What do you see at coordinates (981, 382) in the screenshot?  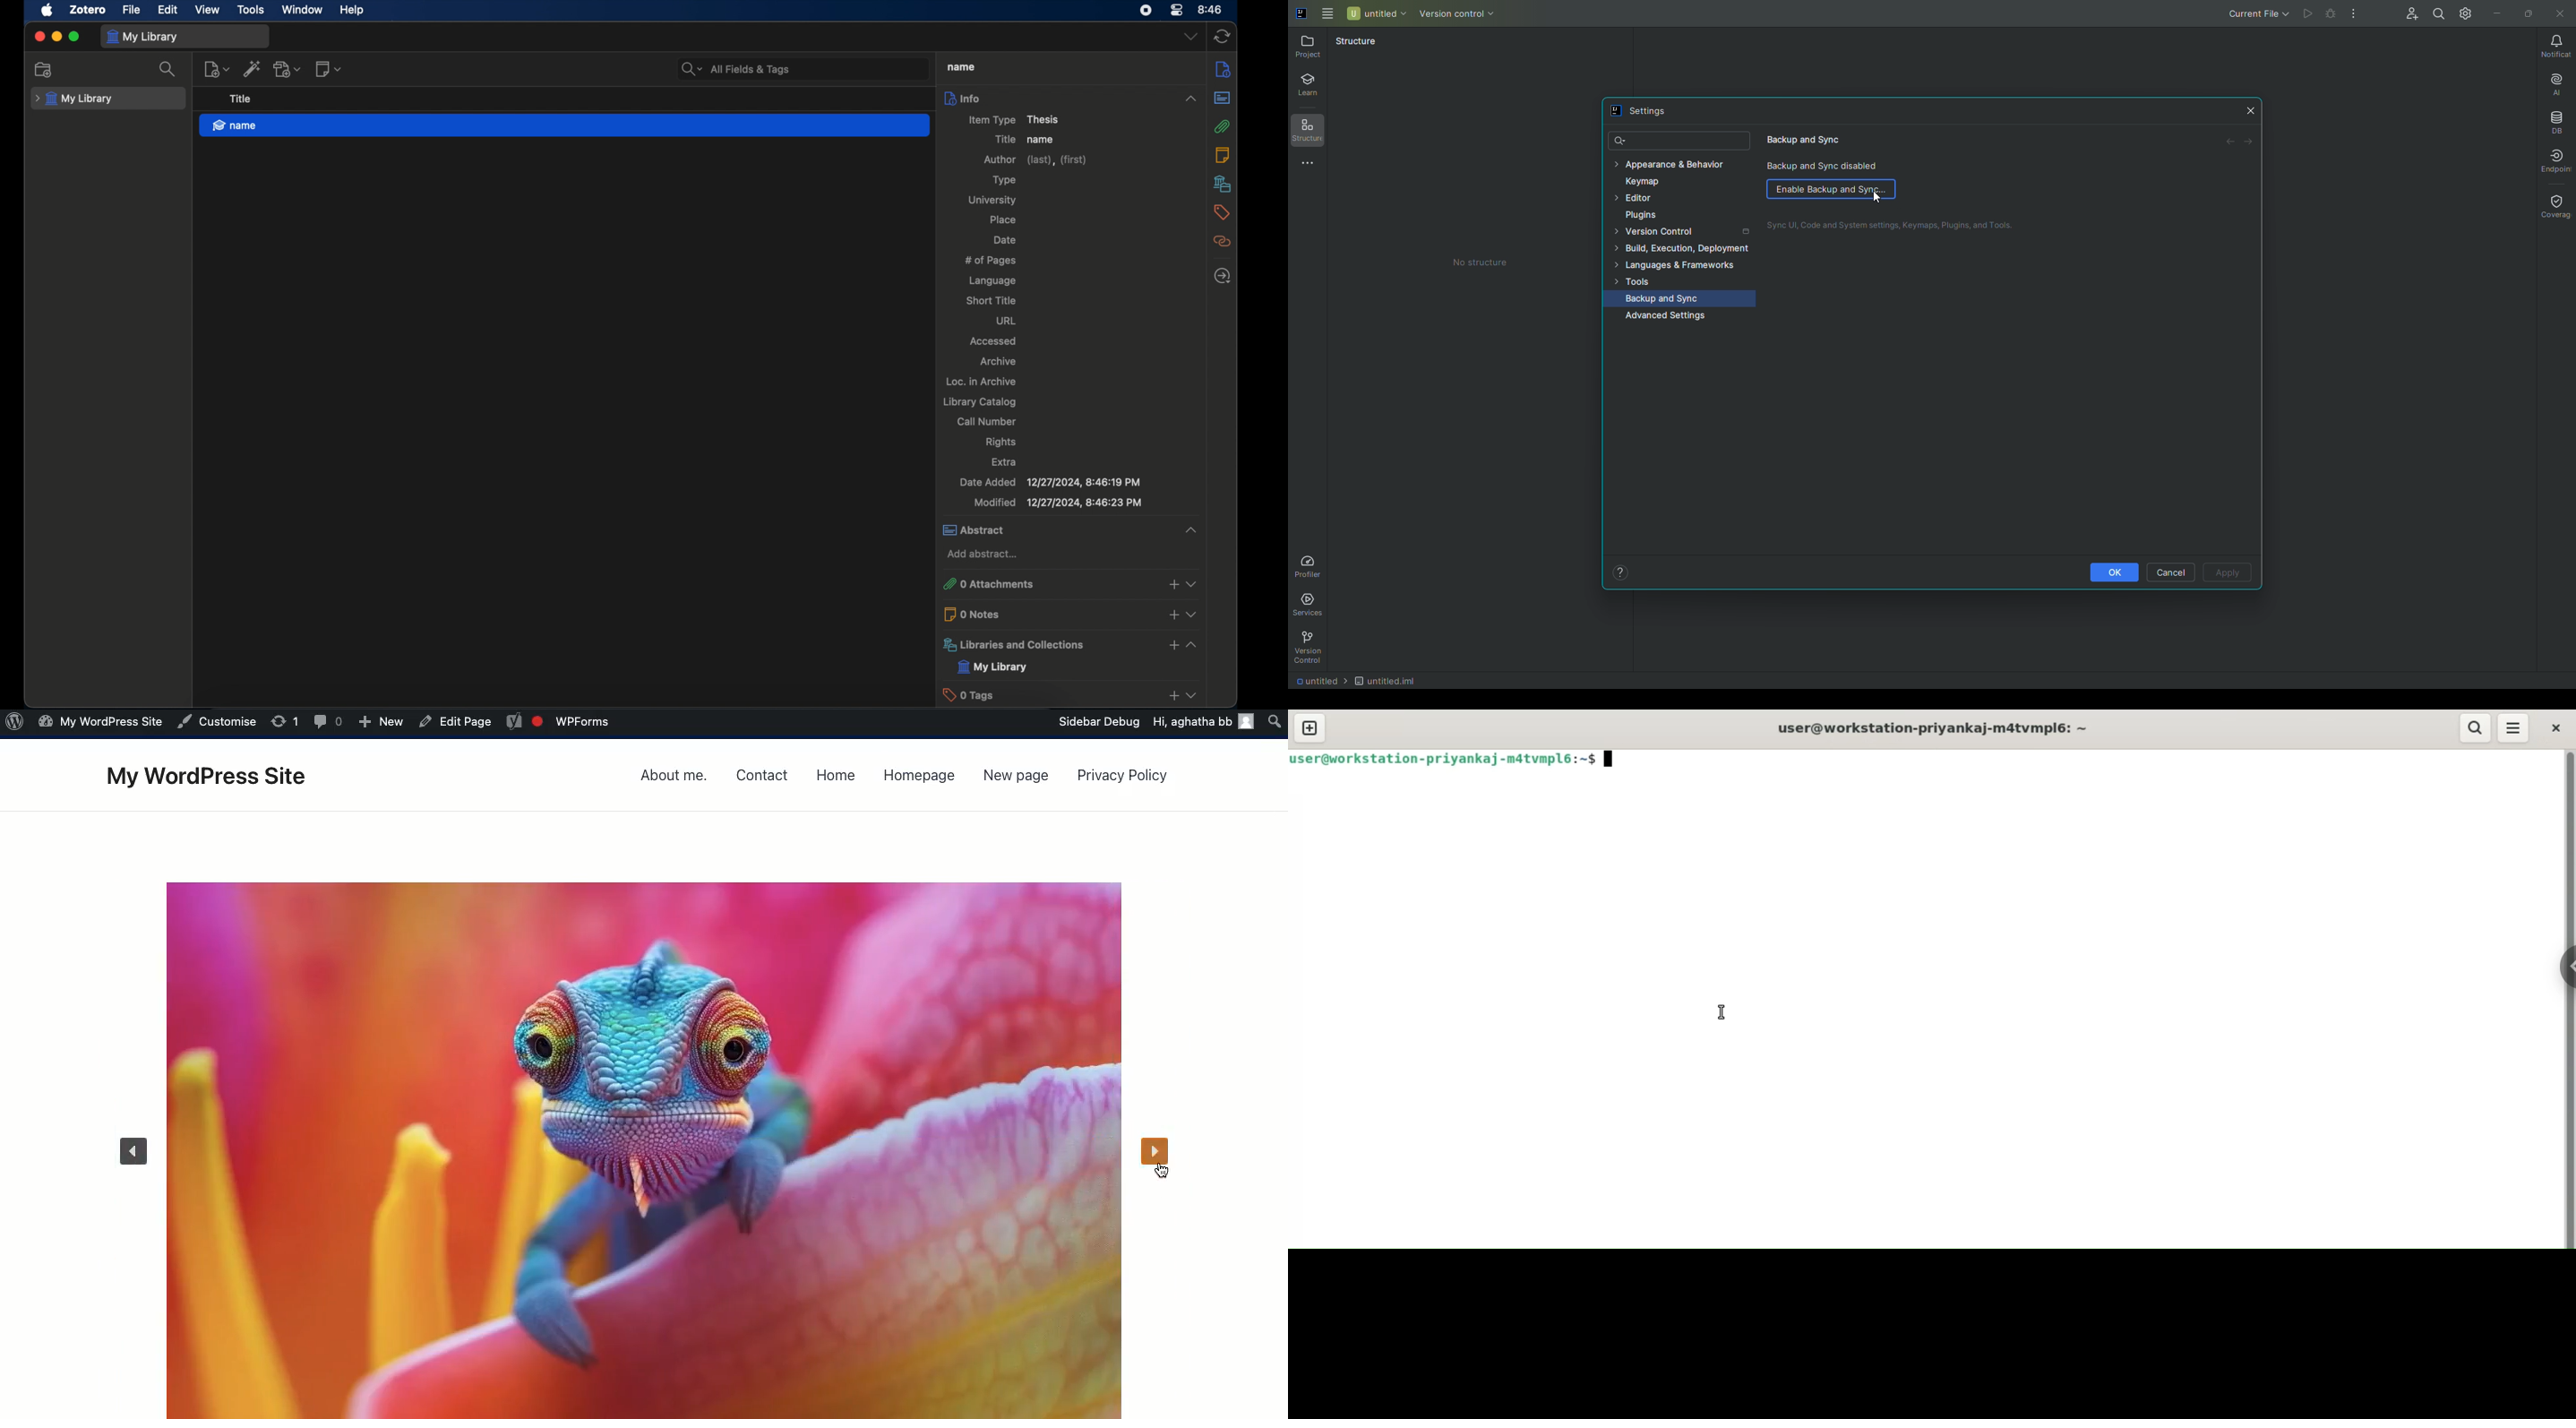 I see `loc. in archive` at bounding box center [981, 382].